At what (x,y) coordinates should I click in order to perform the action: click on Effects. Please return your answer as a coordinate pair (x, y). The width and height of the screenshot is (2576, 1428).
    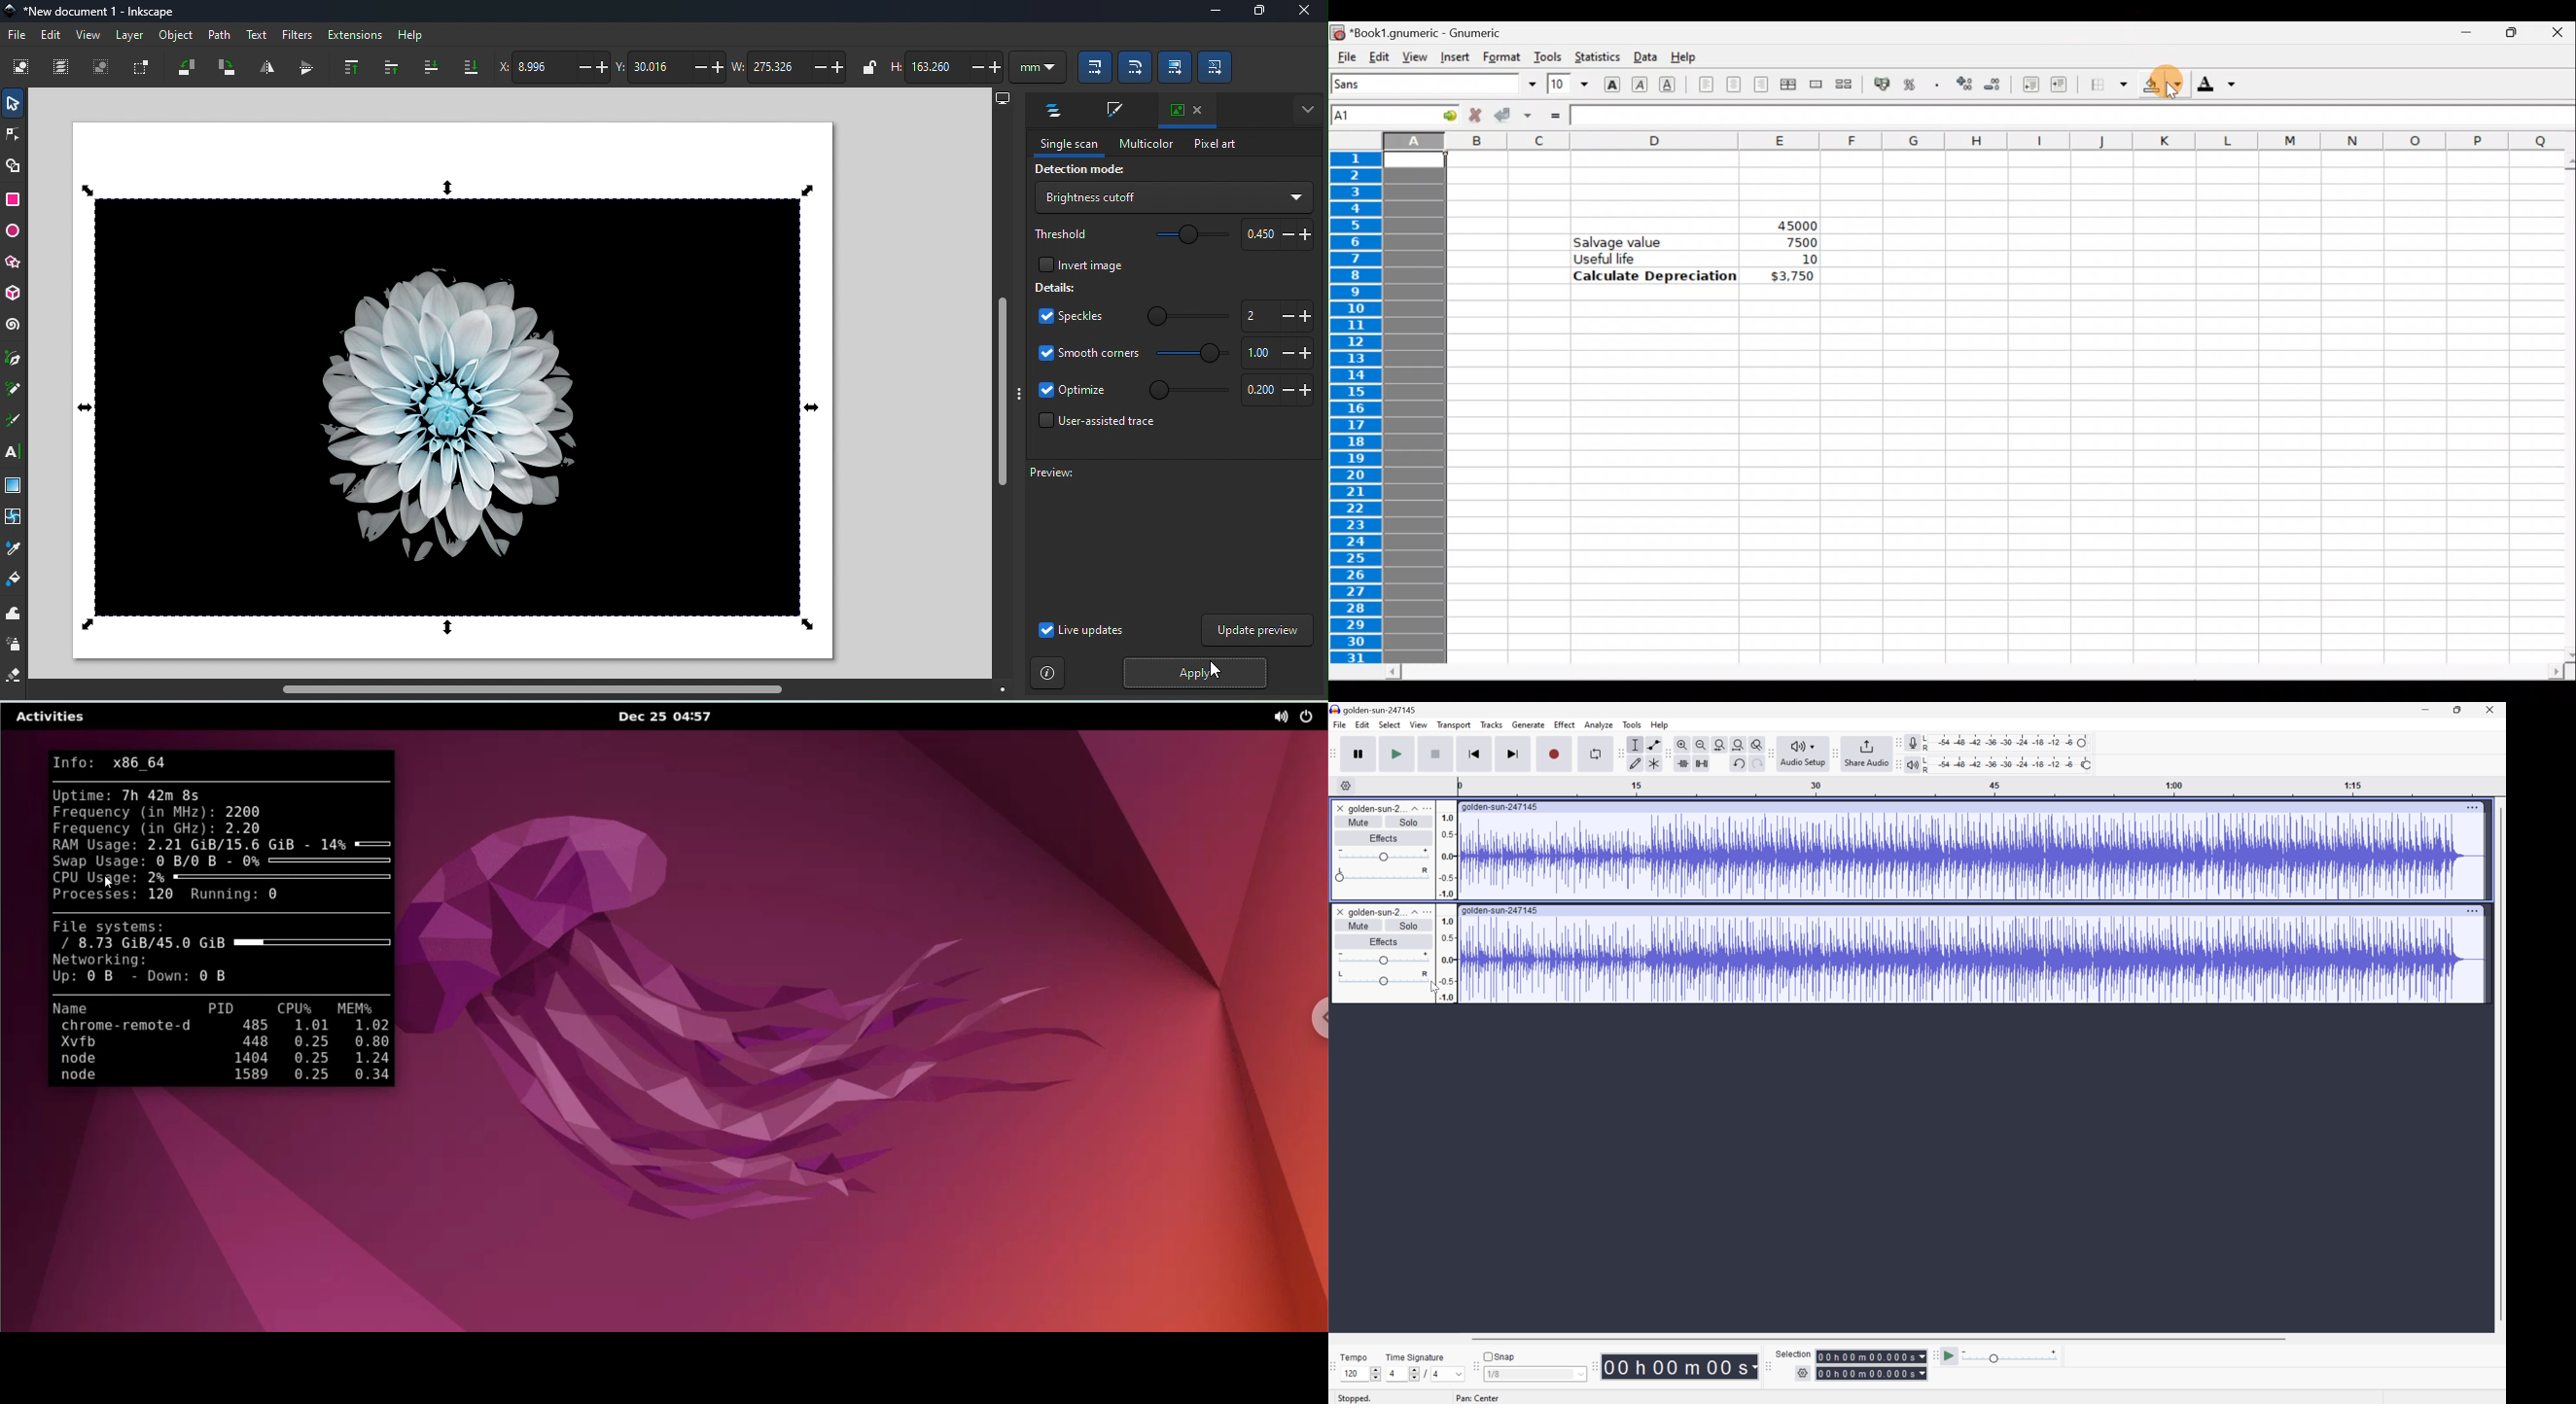
    Looking at the image, I should click on (1385, 838).